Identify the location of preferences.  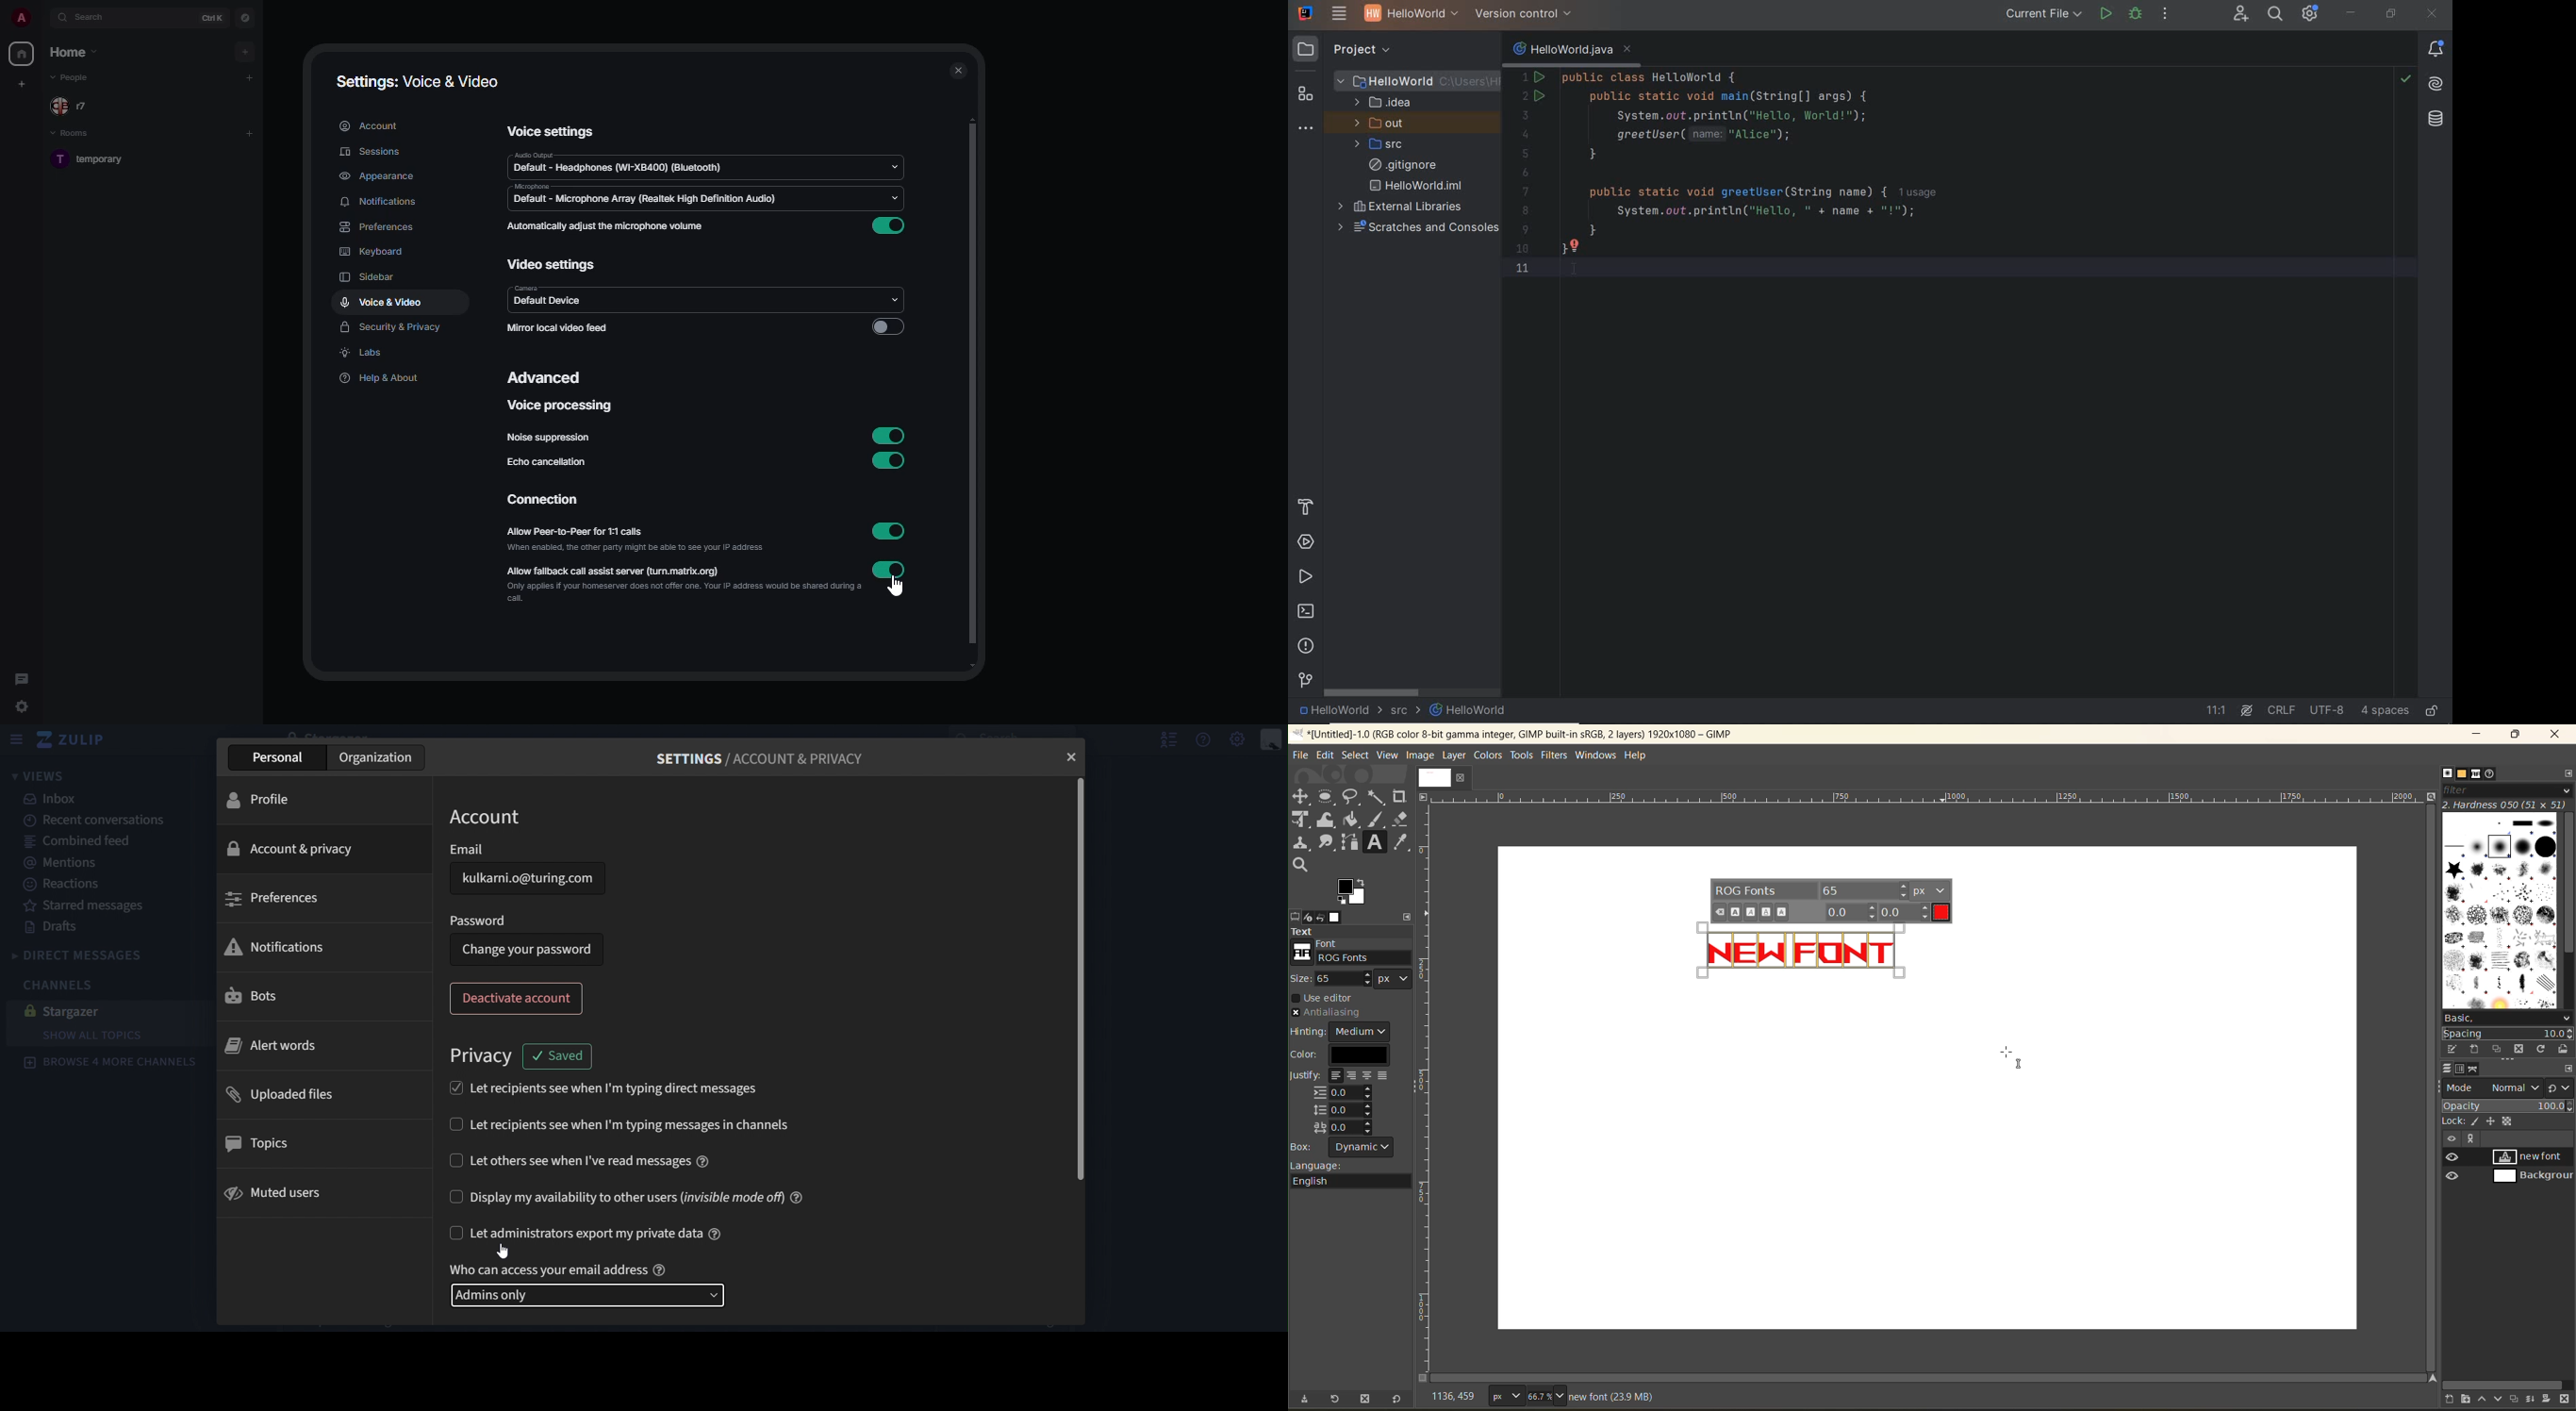
(382, 226).